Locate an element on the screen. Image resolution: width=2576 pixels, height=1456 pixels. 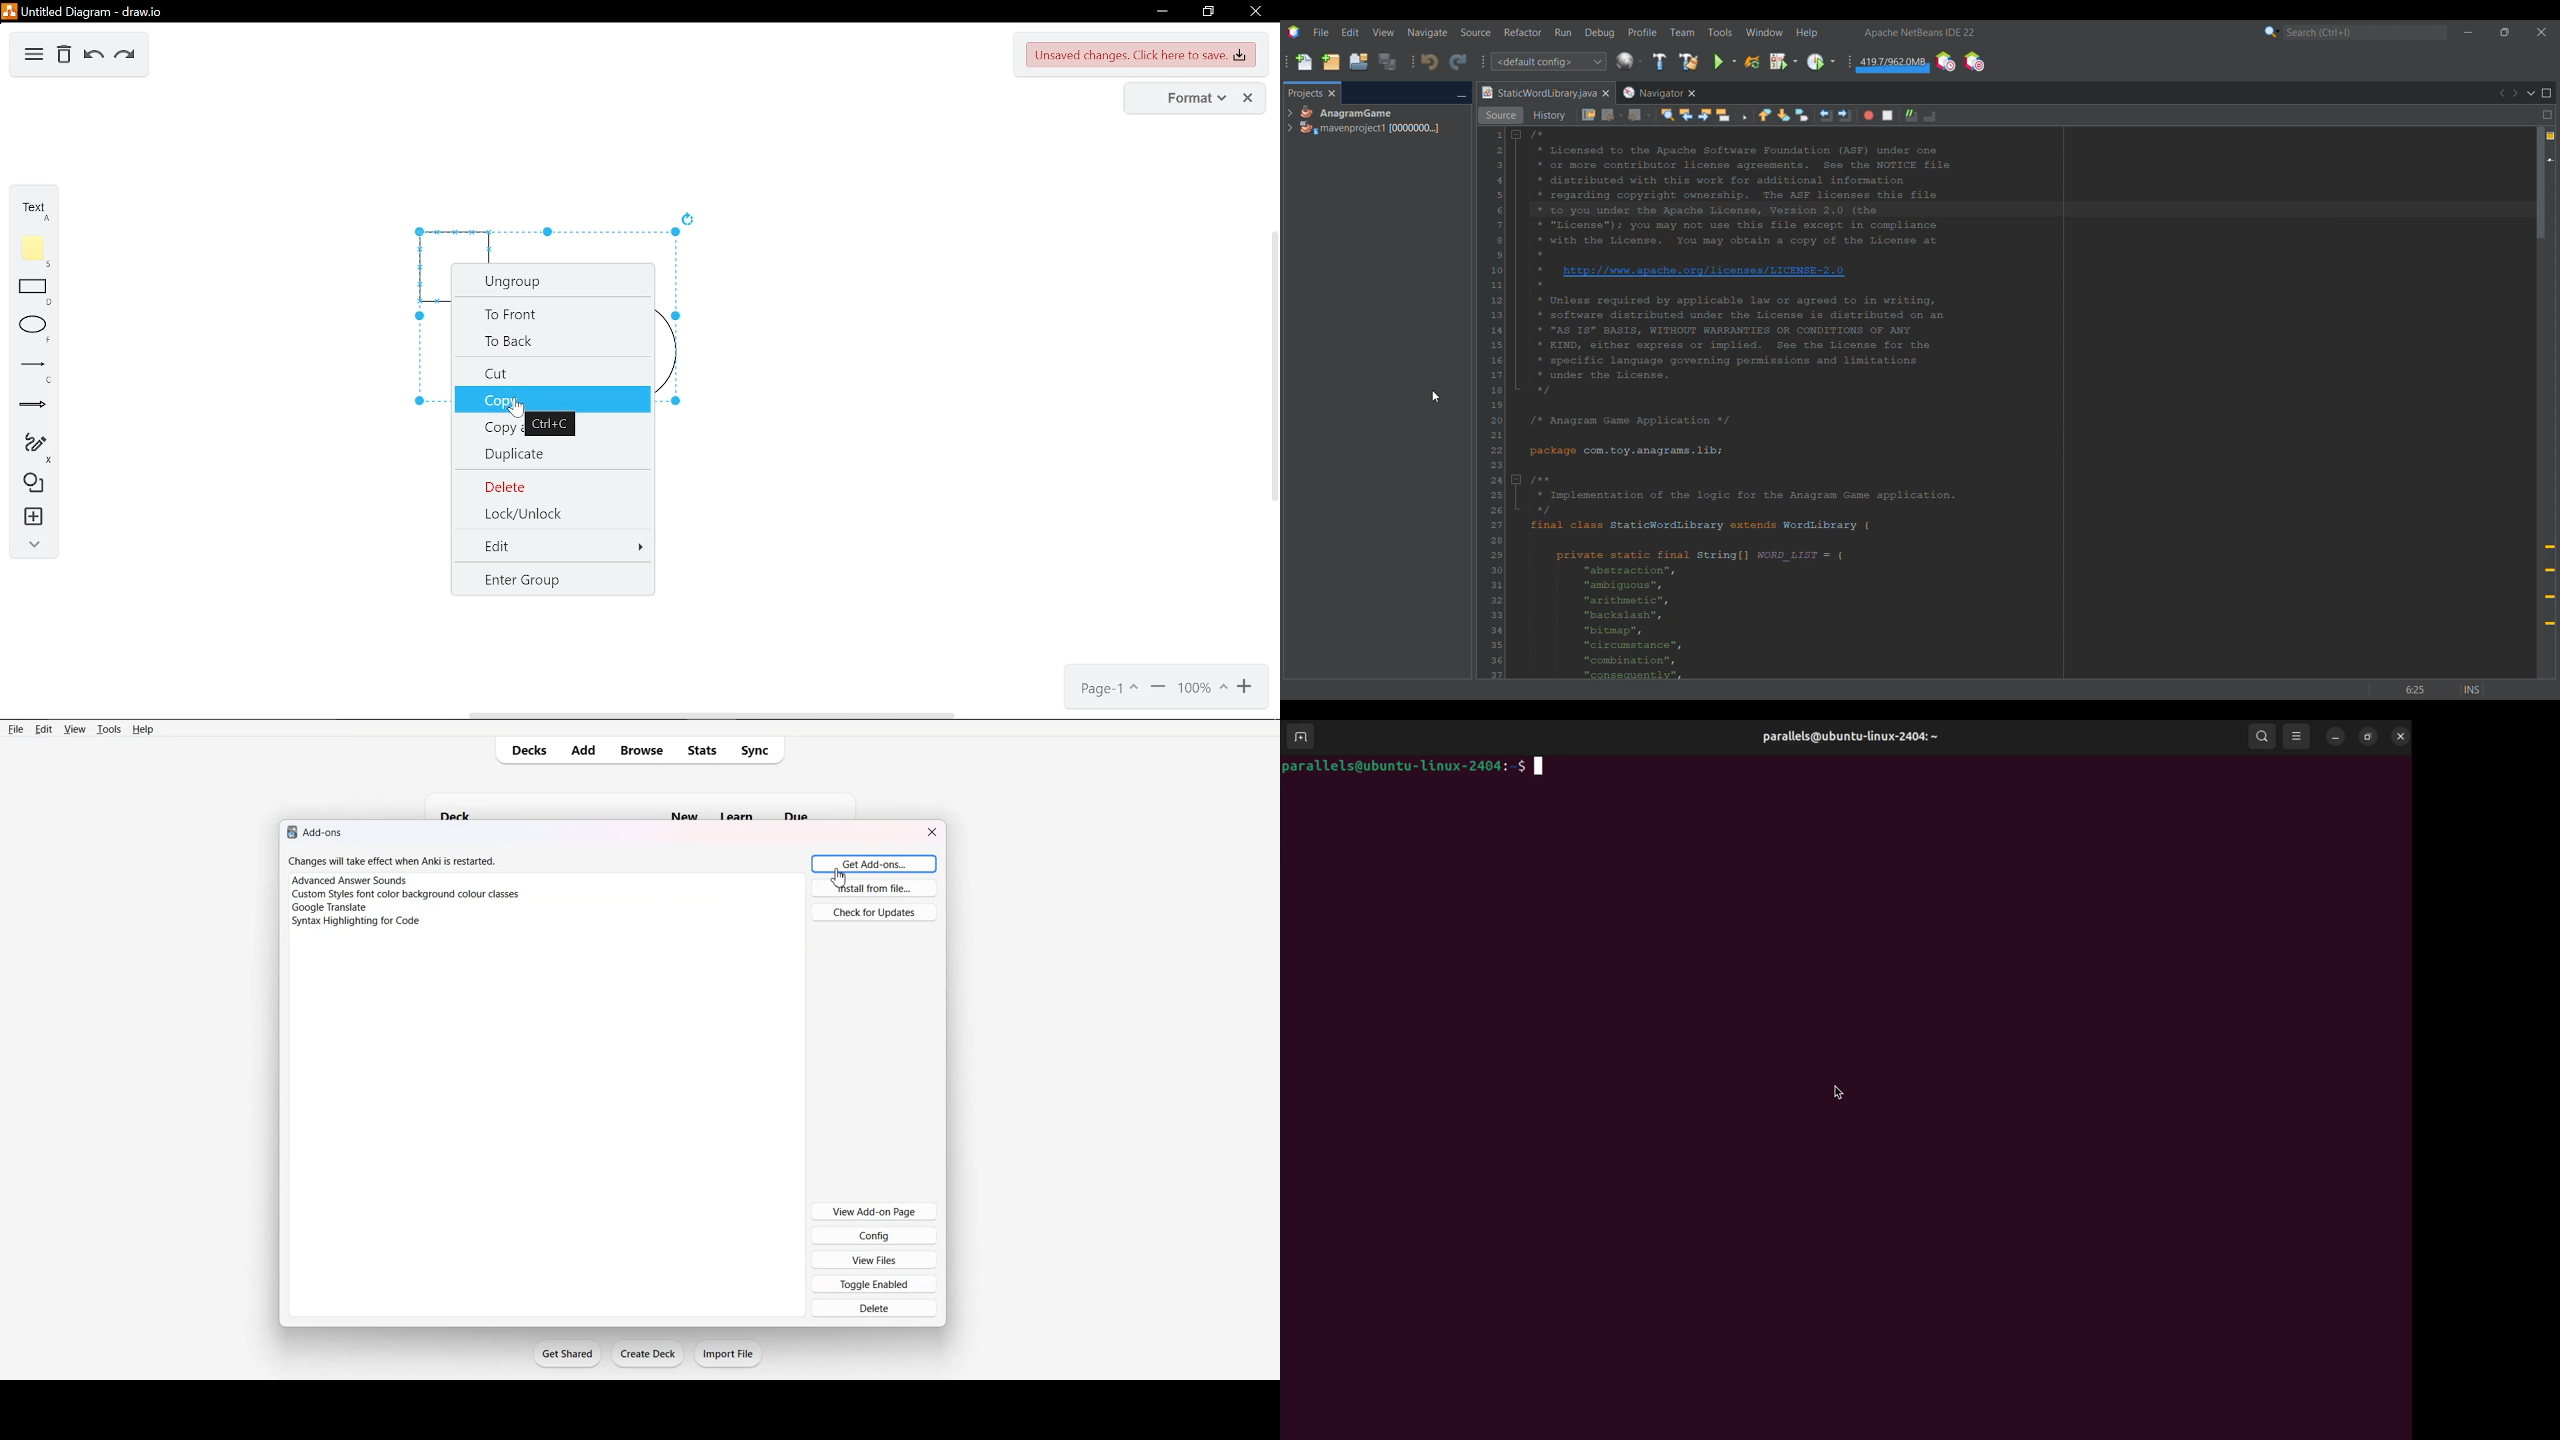
untitled diagram - draw.io is located at coordinates (84, 10).